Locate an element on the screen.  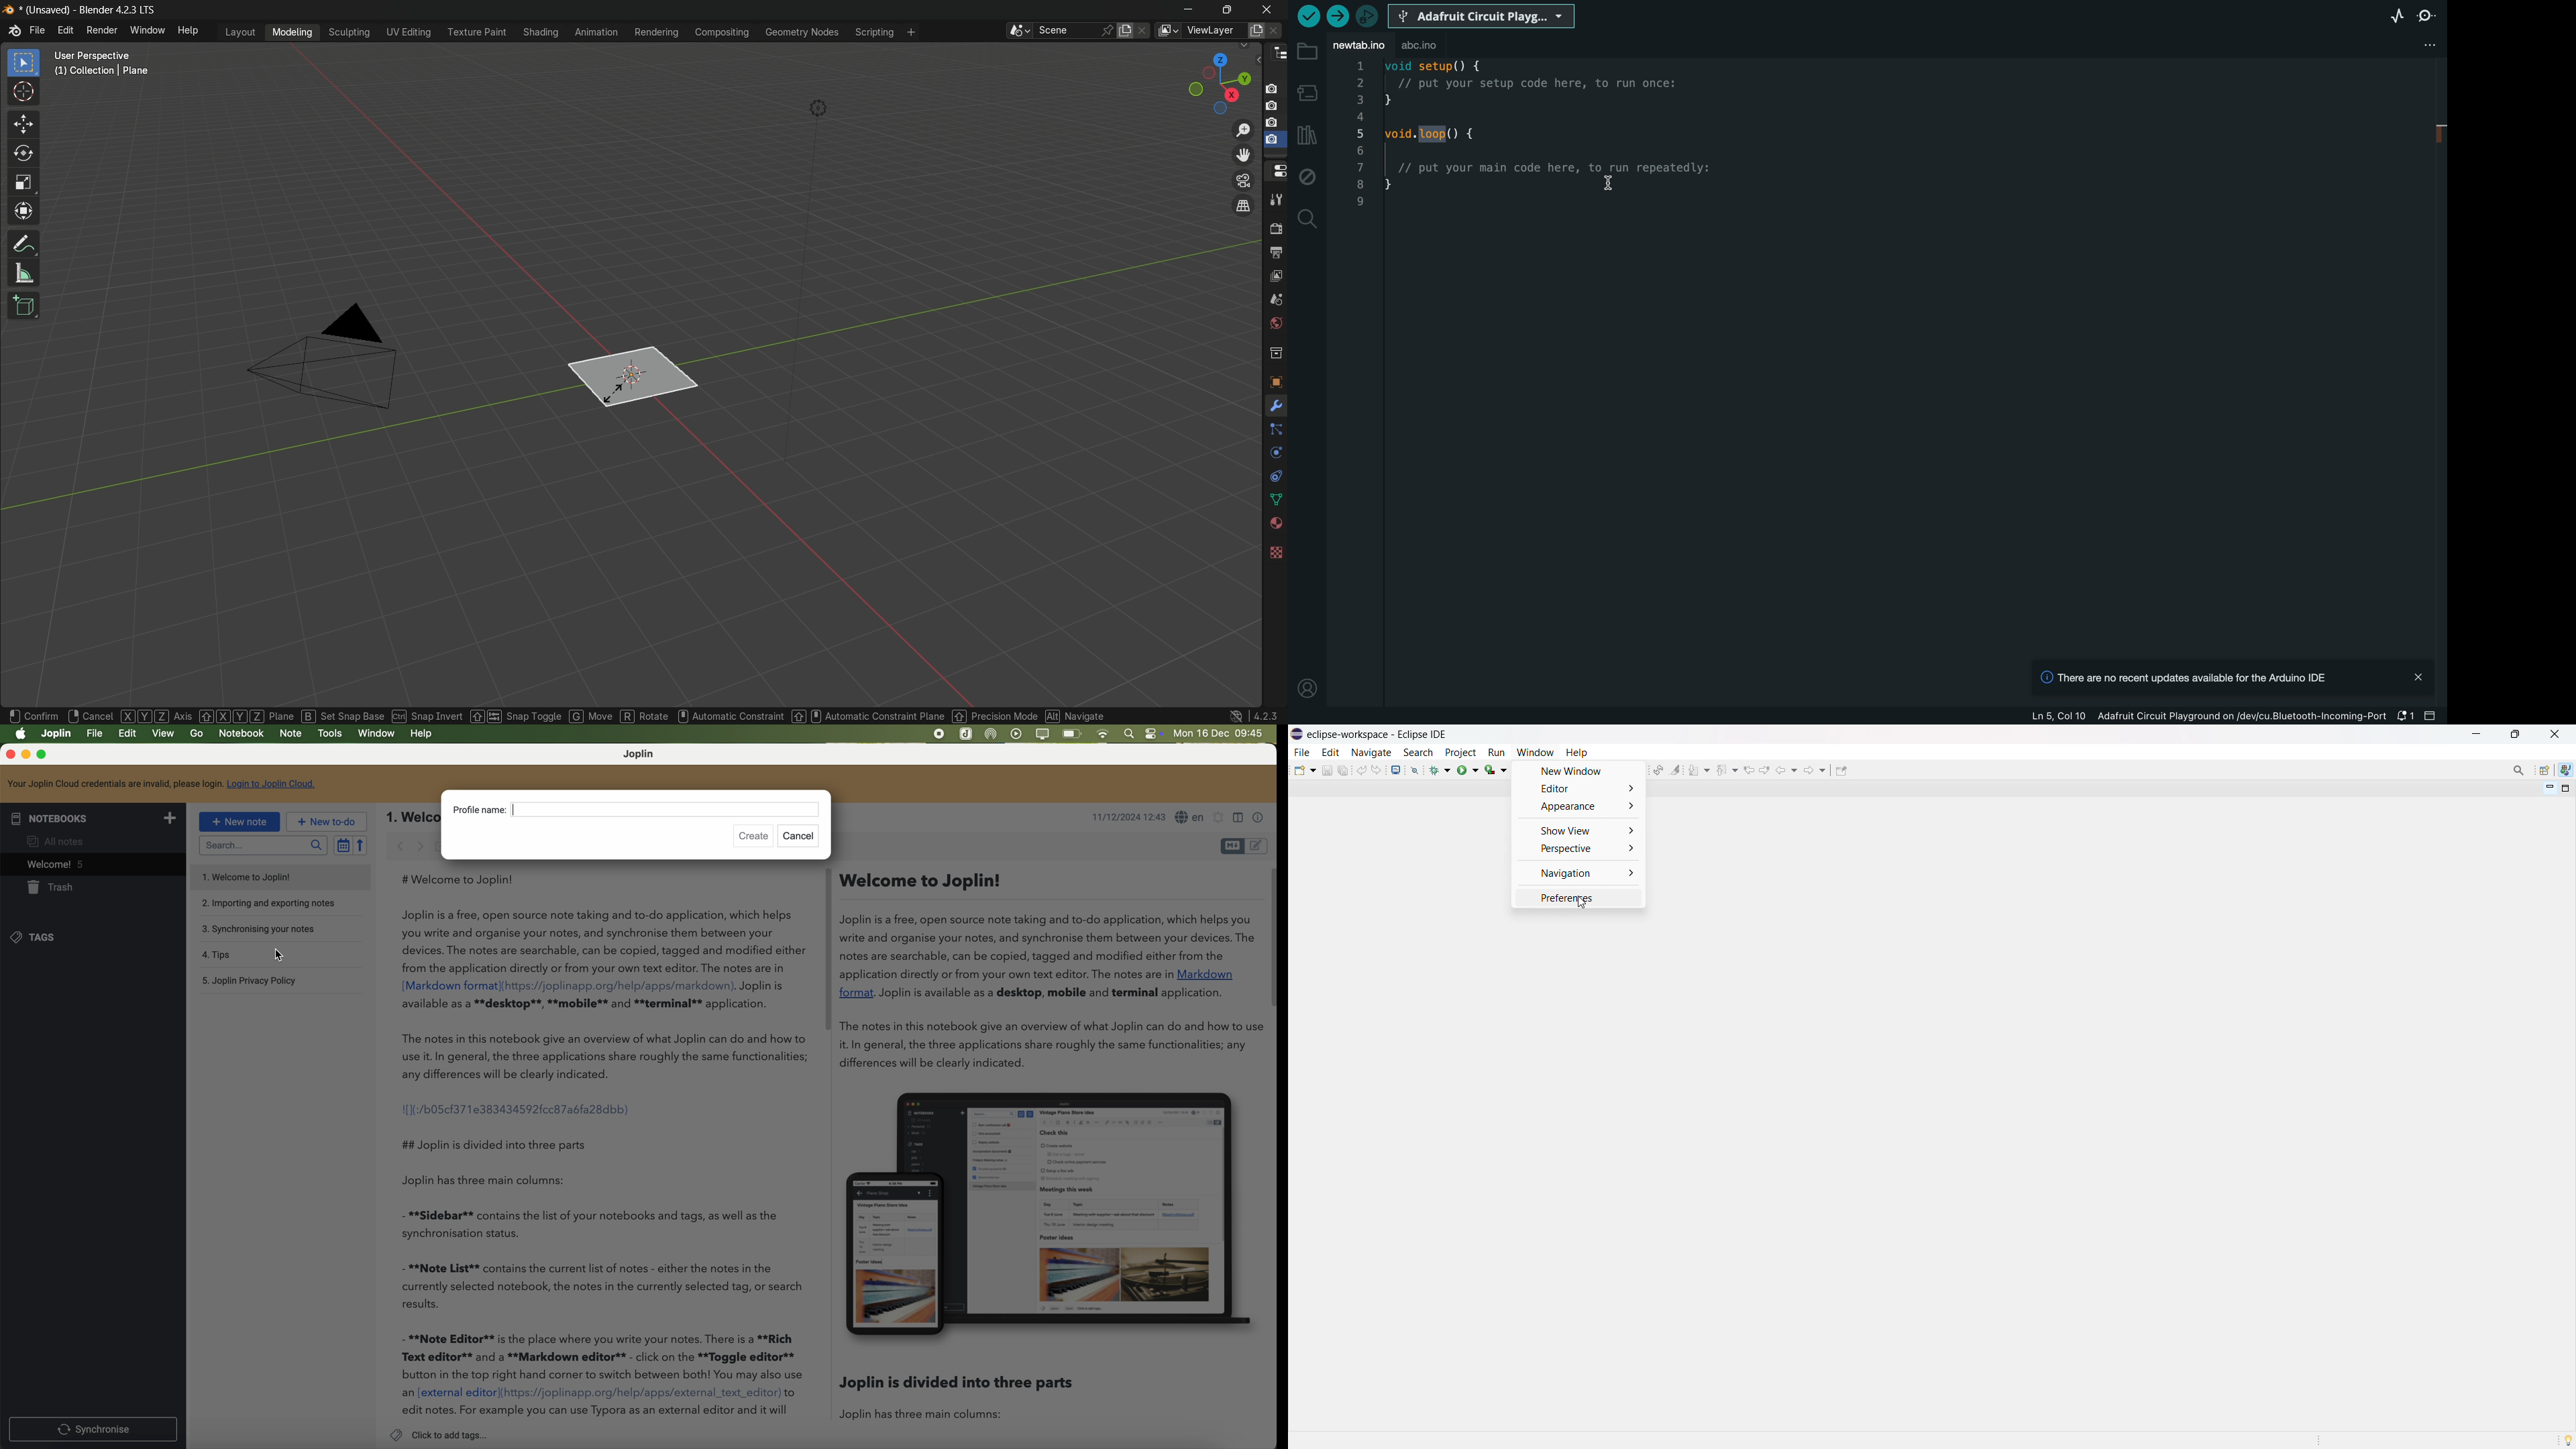
toggle editors layout is located at coordinates (1238, 818).